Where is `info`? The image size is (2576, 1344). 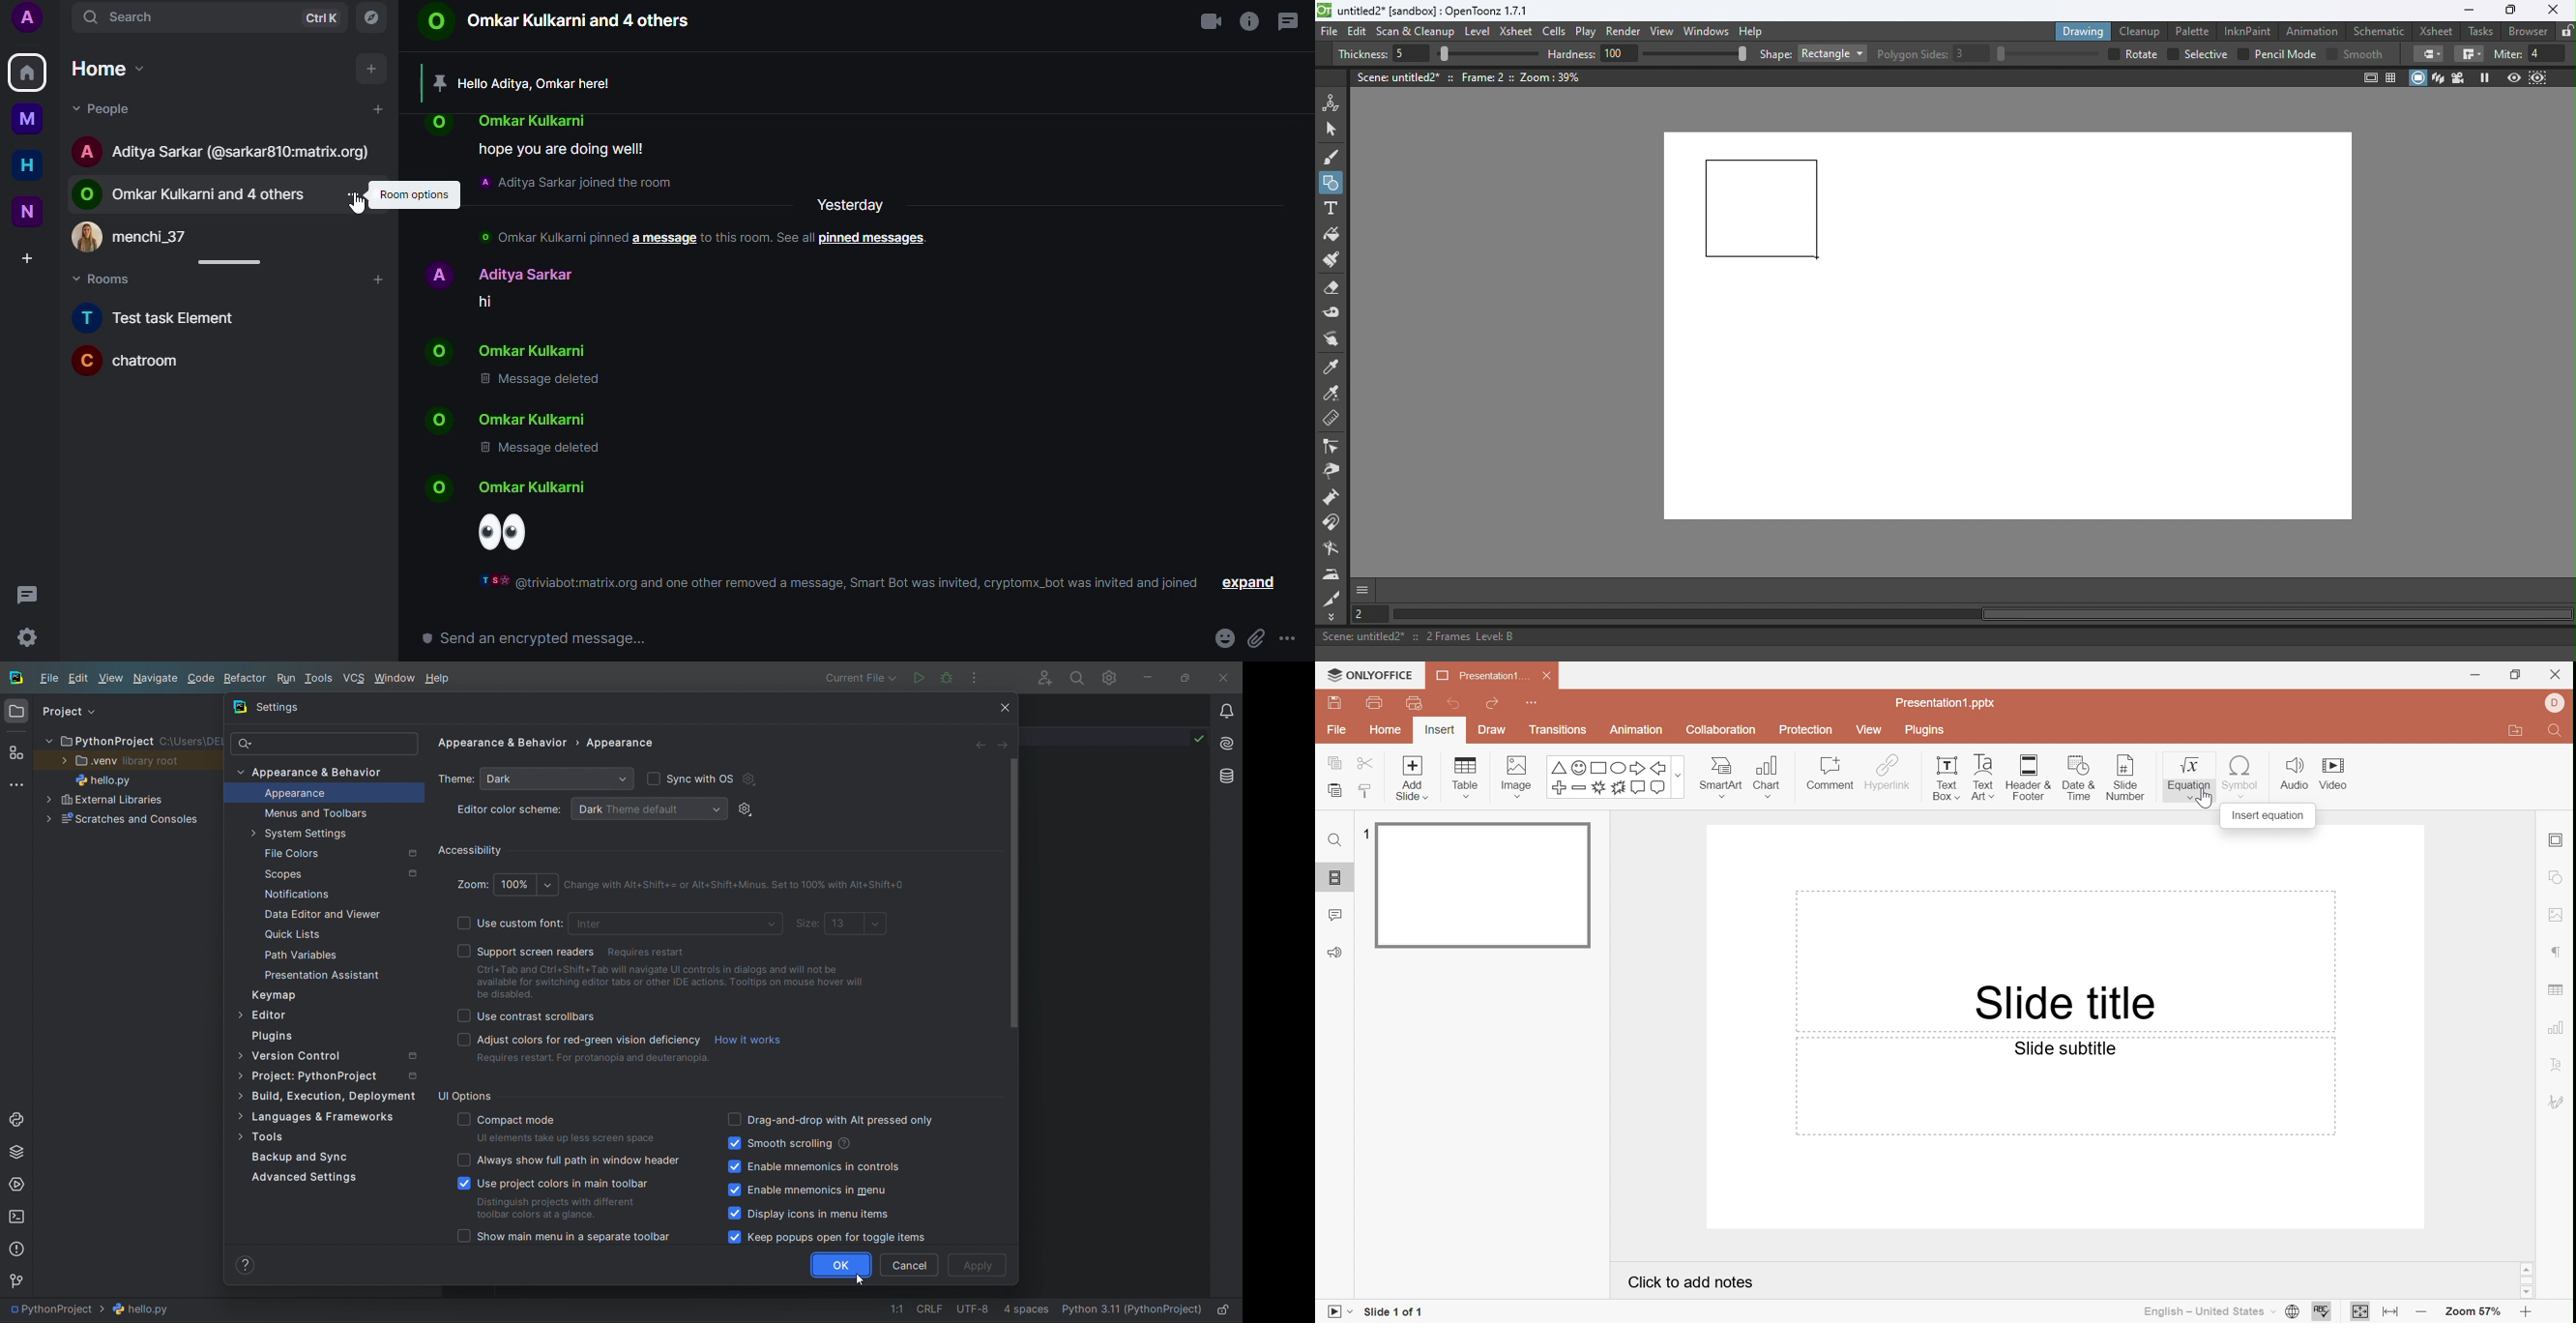 info is located at coordinates (842, 585).